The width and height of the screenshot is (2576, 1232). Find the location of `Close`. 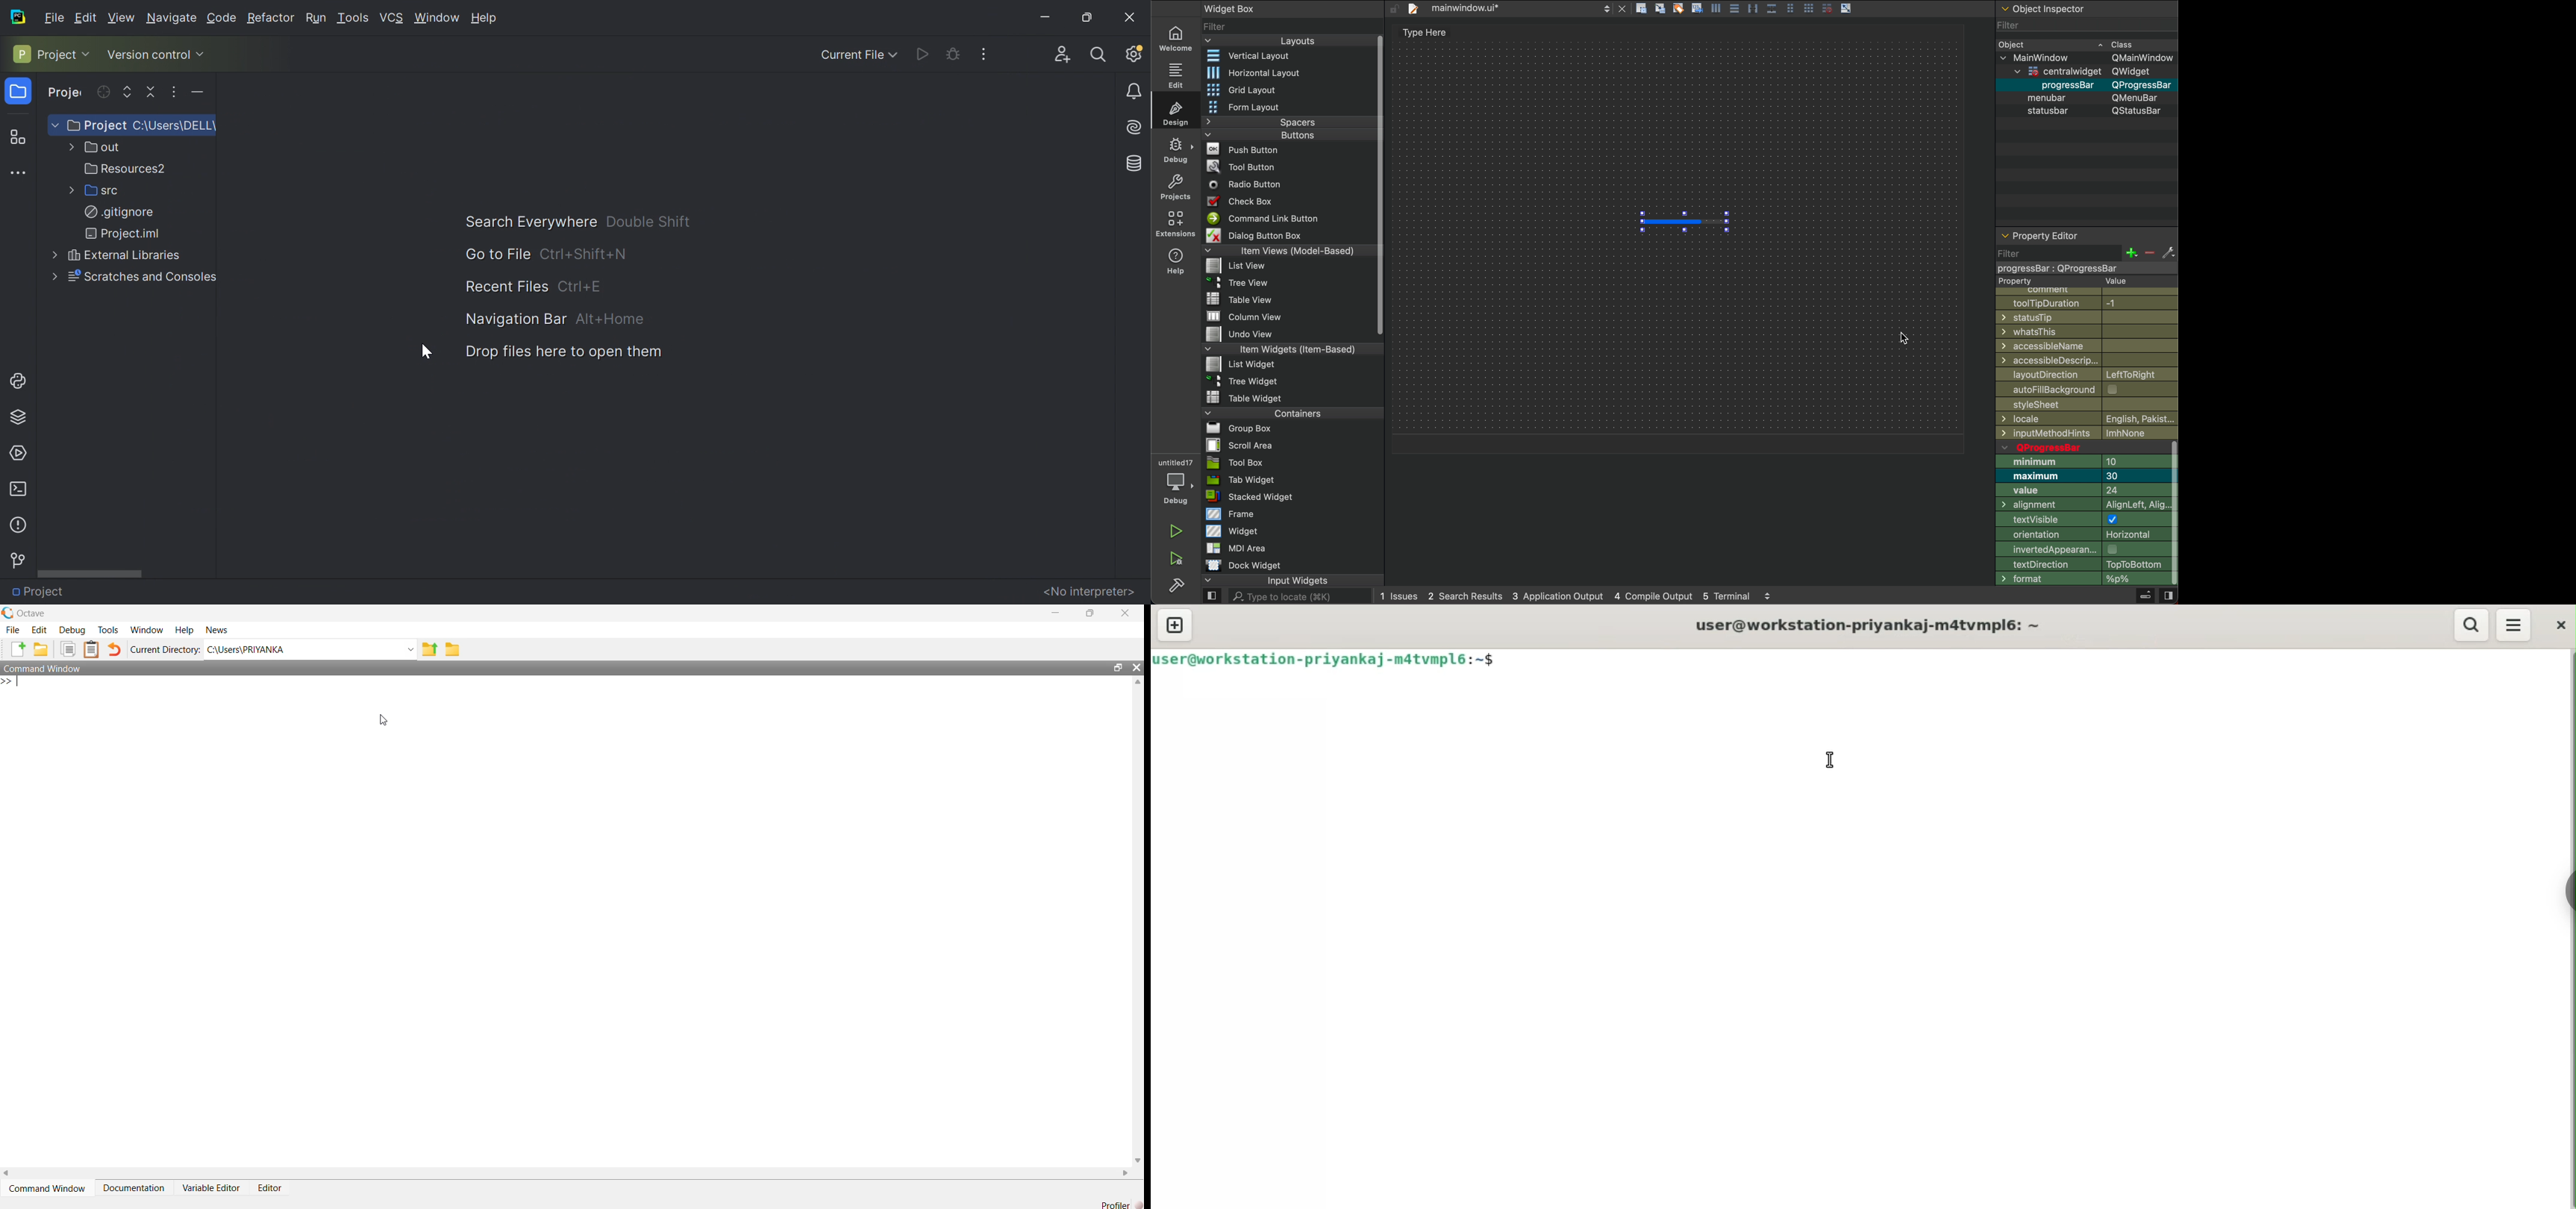

Close is located at coordinates (1130, 14).